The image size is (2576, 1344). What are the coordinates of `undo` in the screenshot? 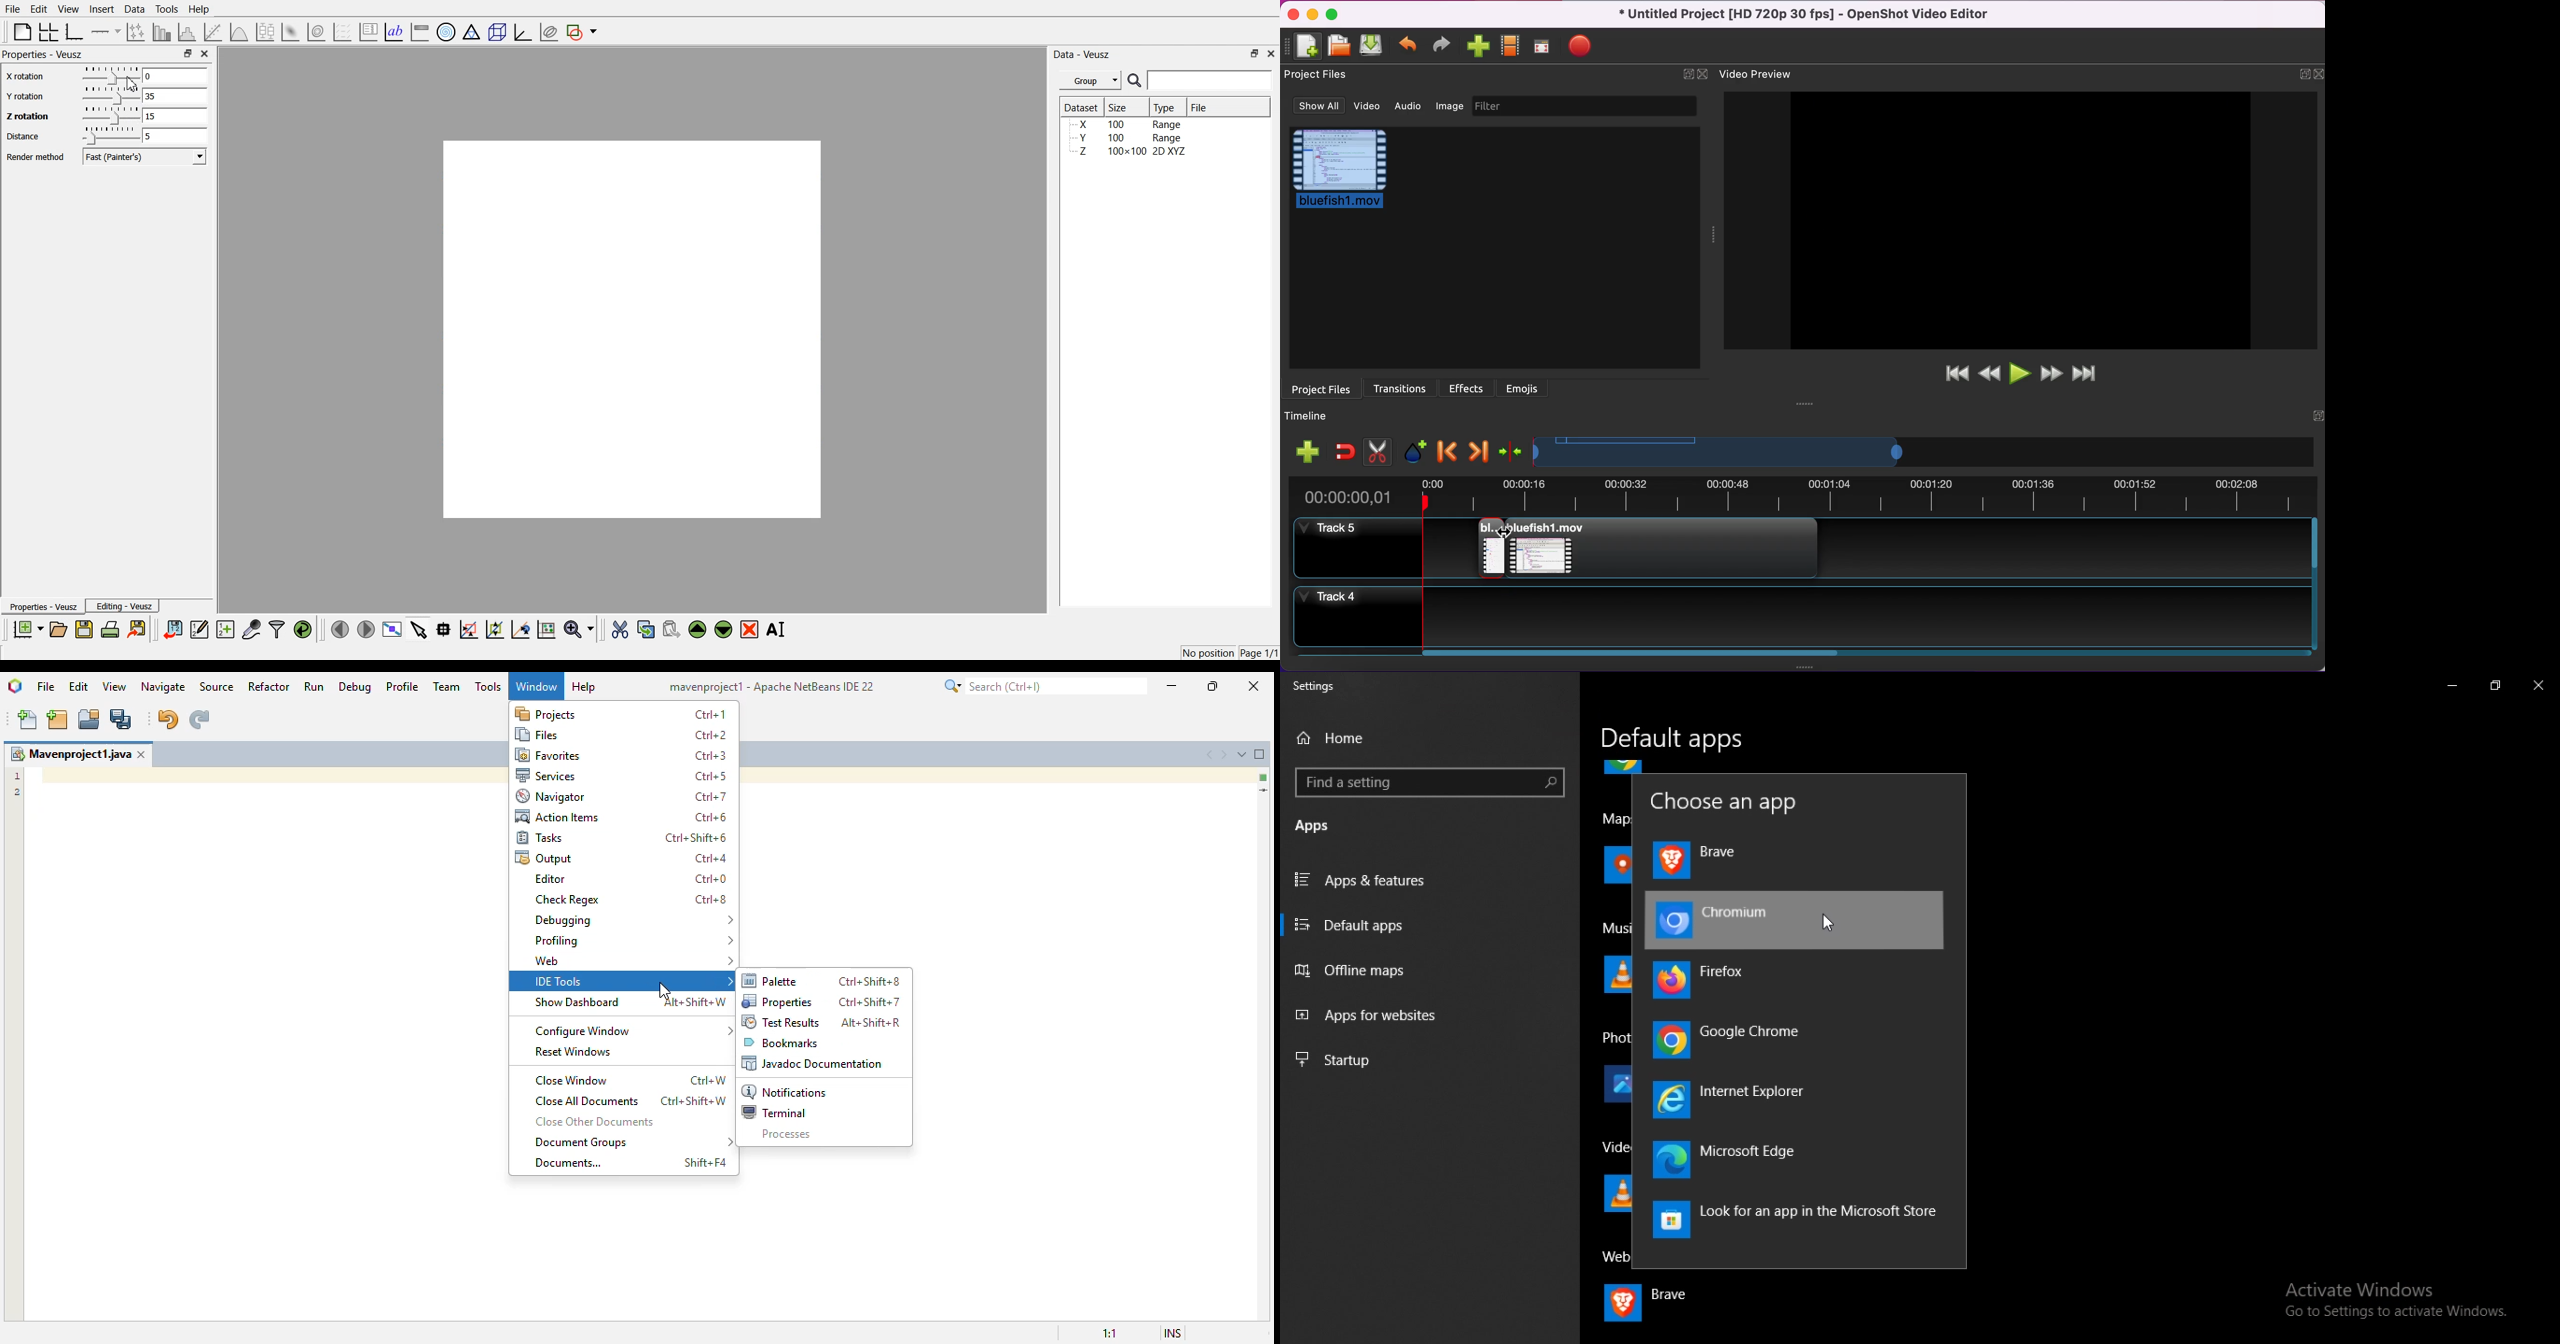 It's located at (1409, 47).